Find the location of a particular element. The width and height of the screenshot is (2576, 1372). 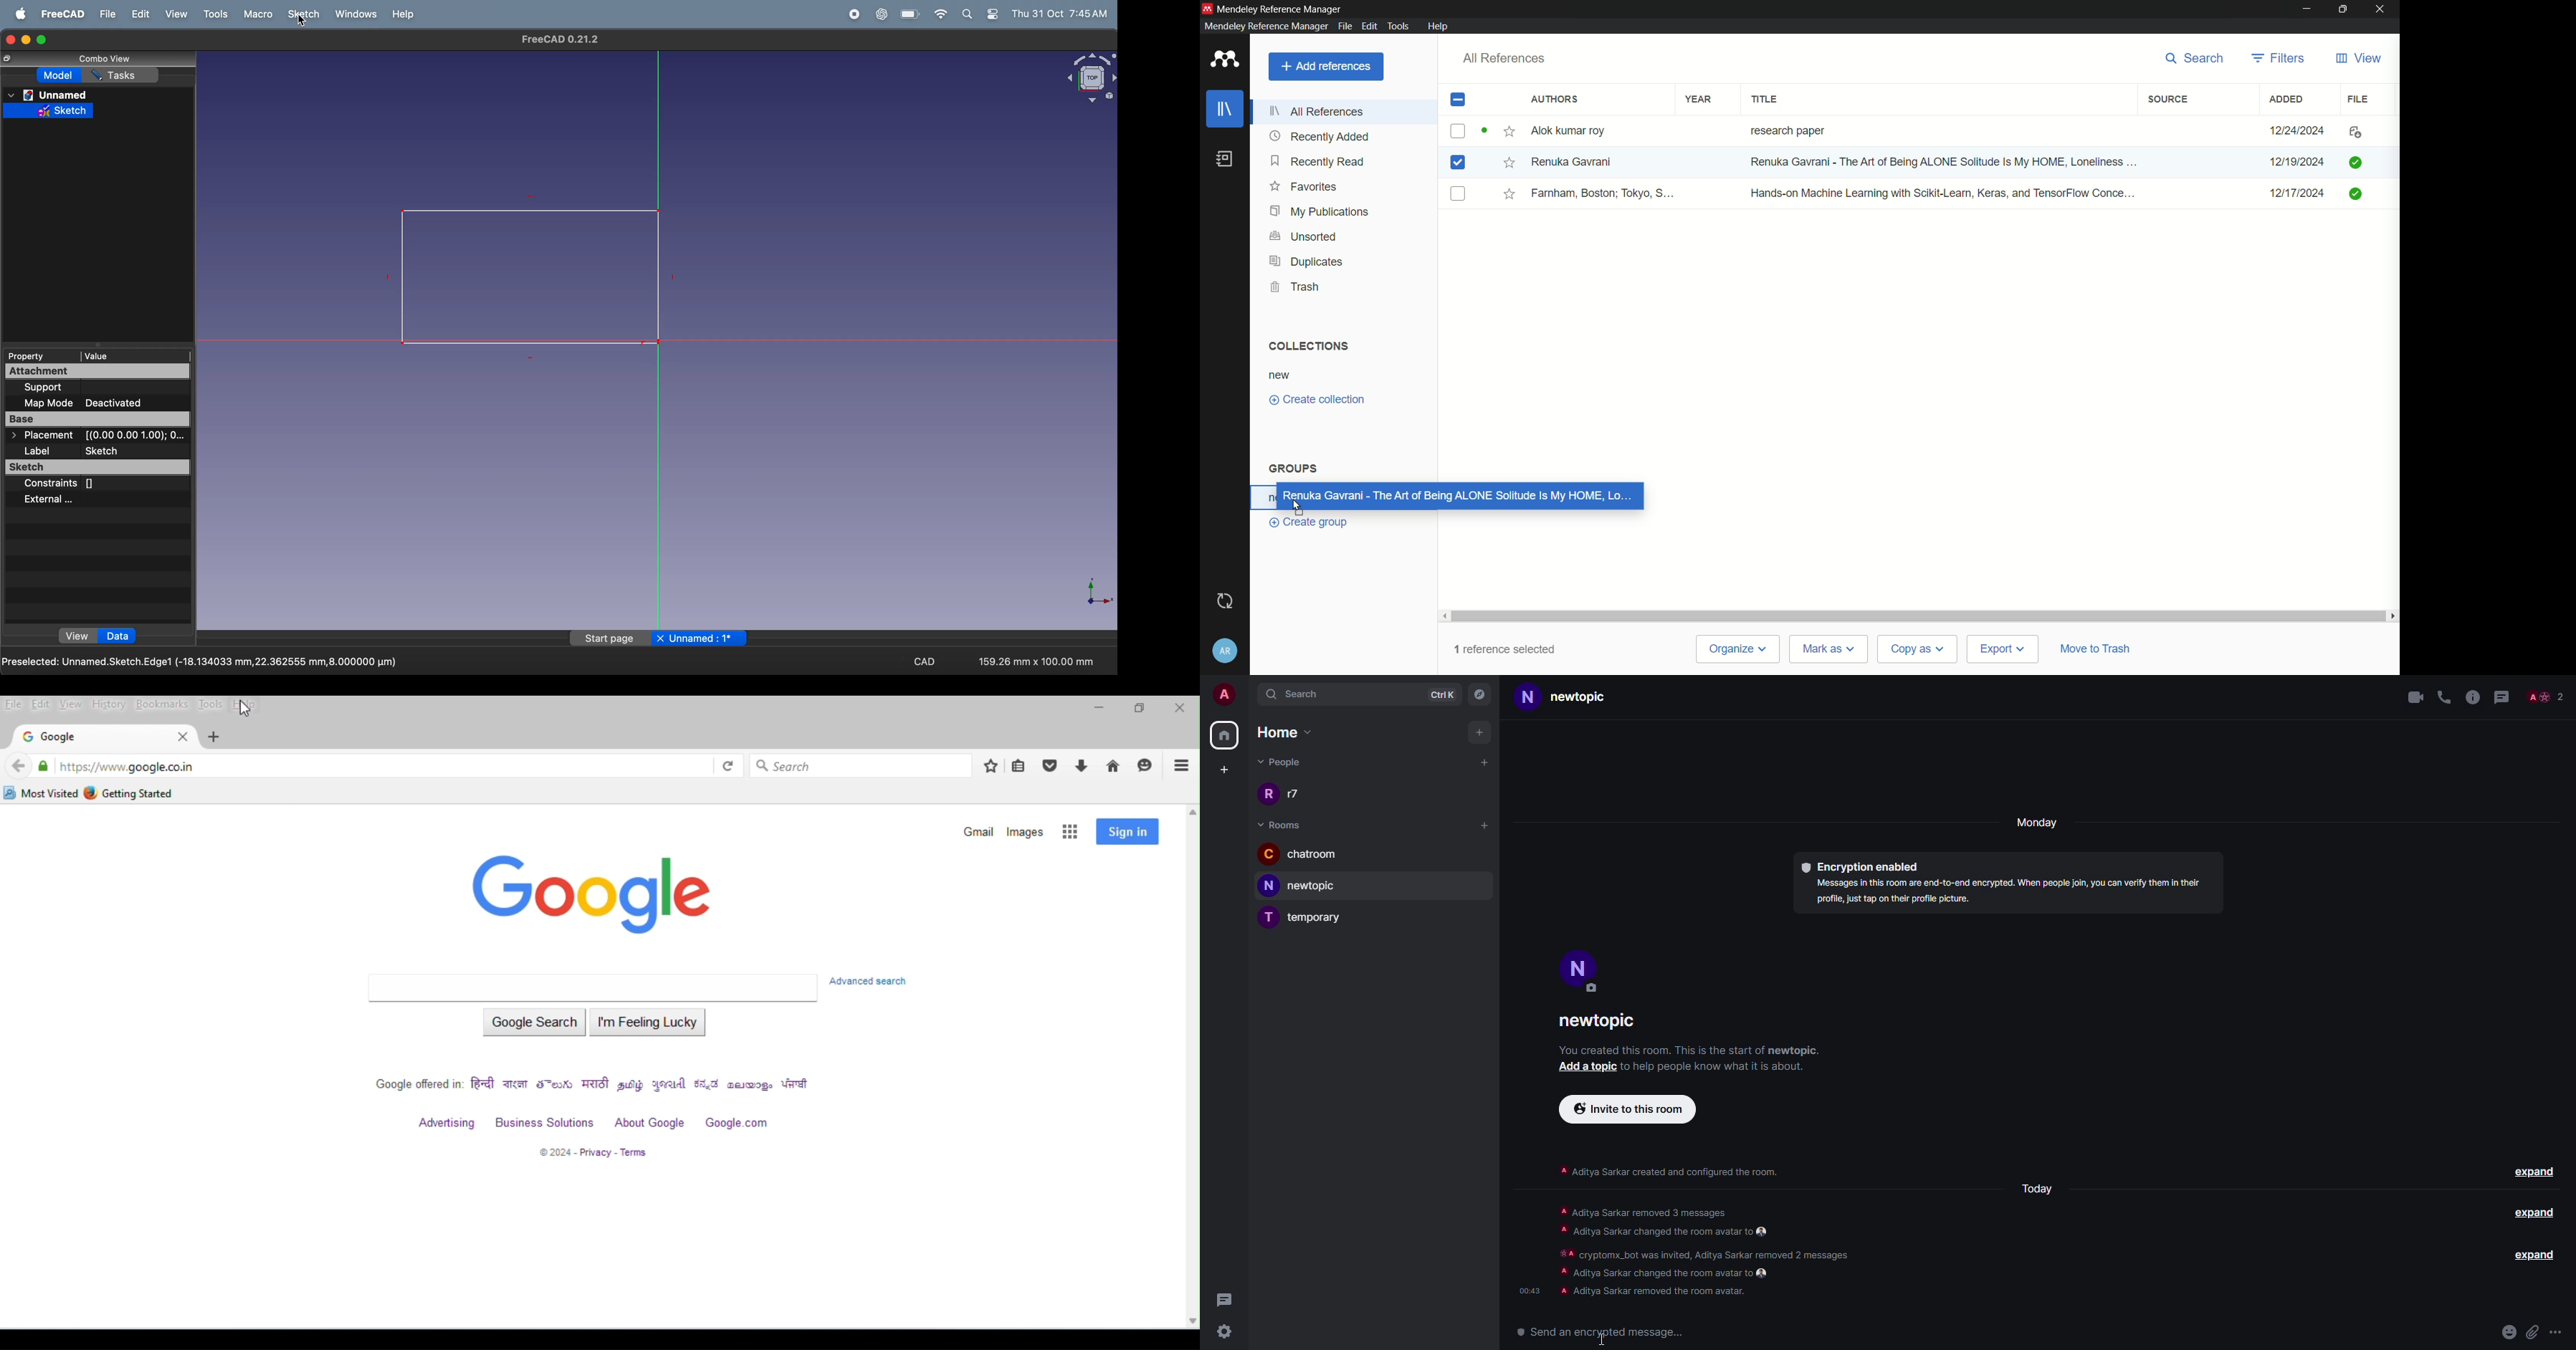

newtopic is located at coordinates (1606, 1022).